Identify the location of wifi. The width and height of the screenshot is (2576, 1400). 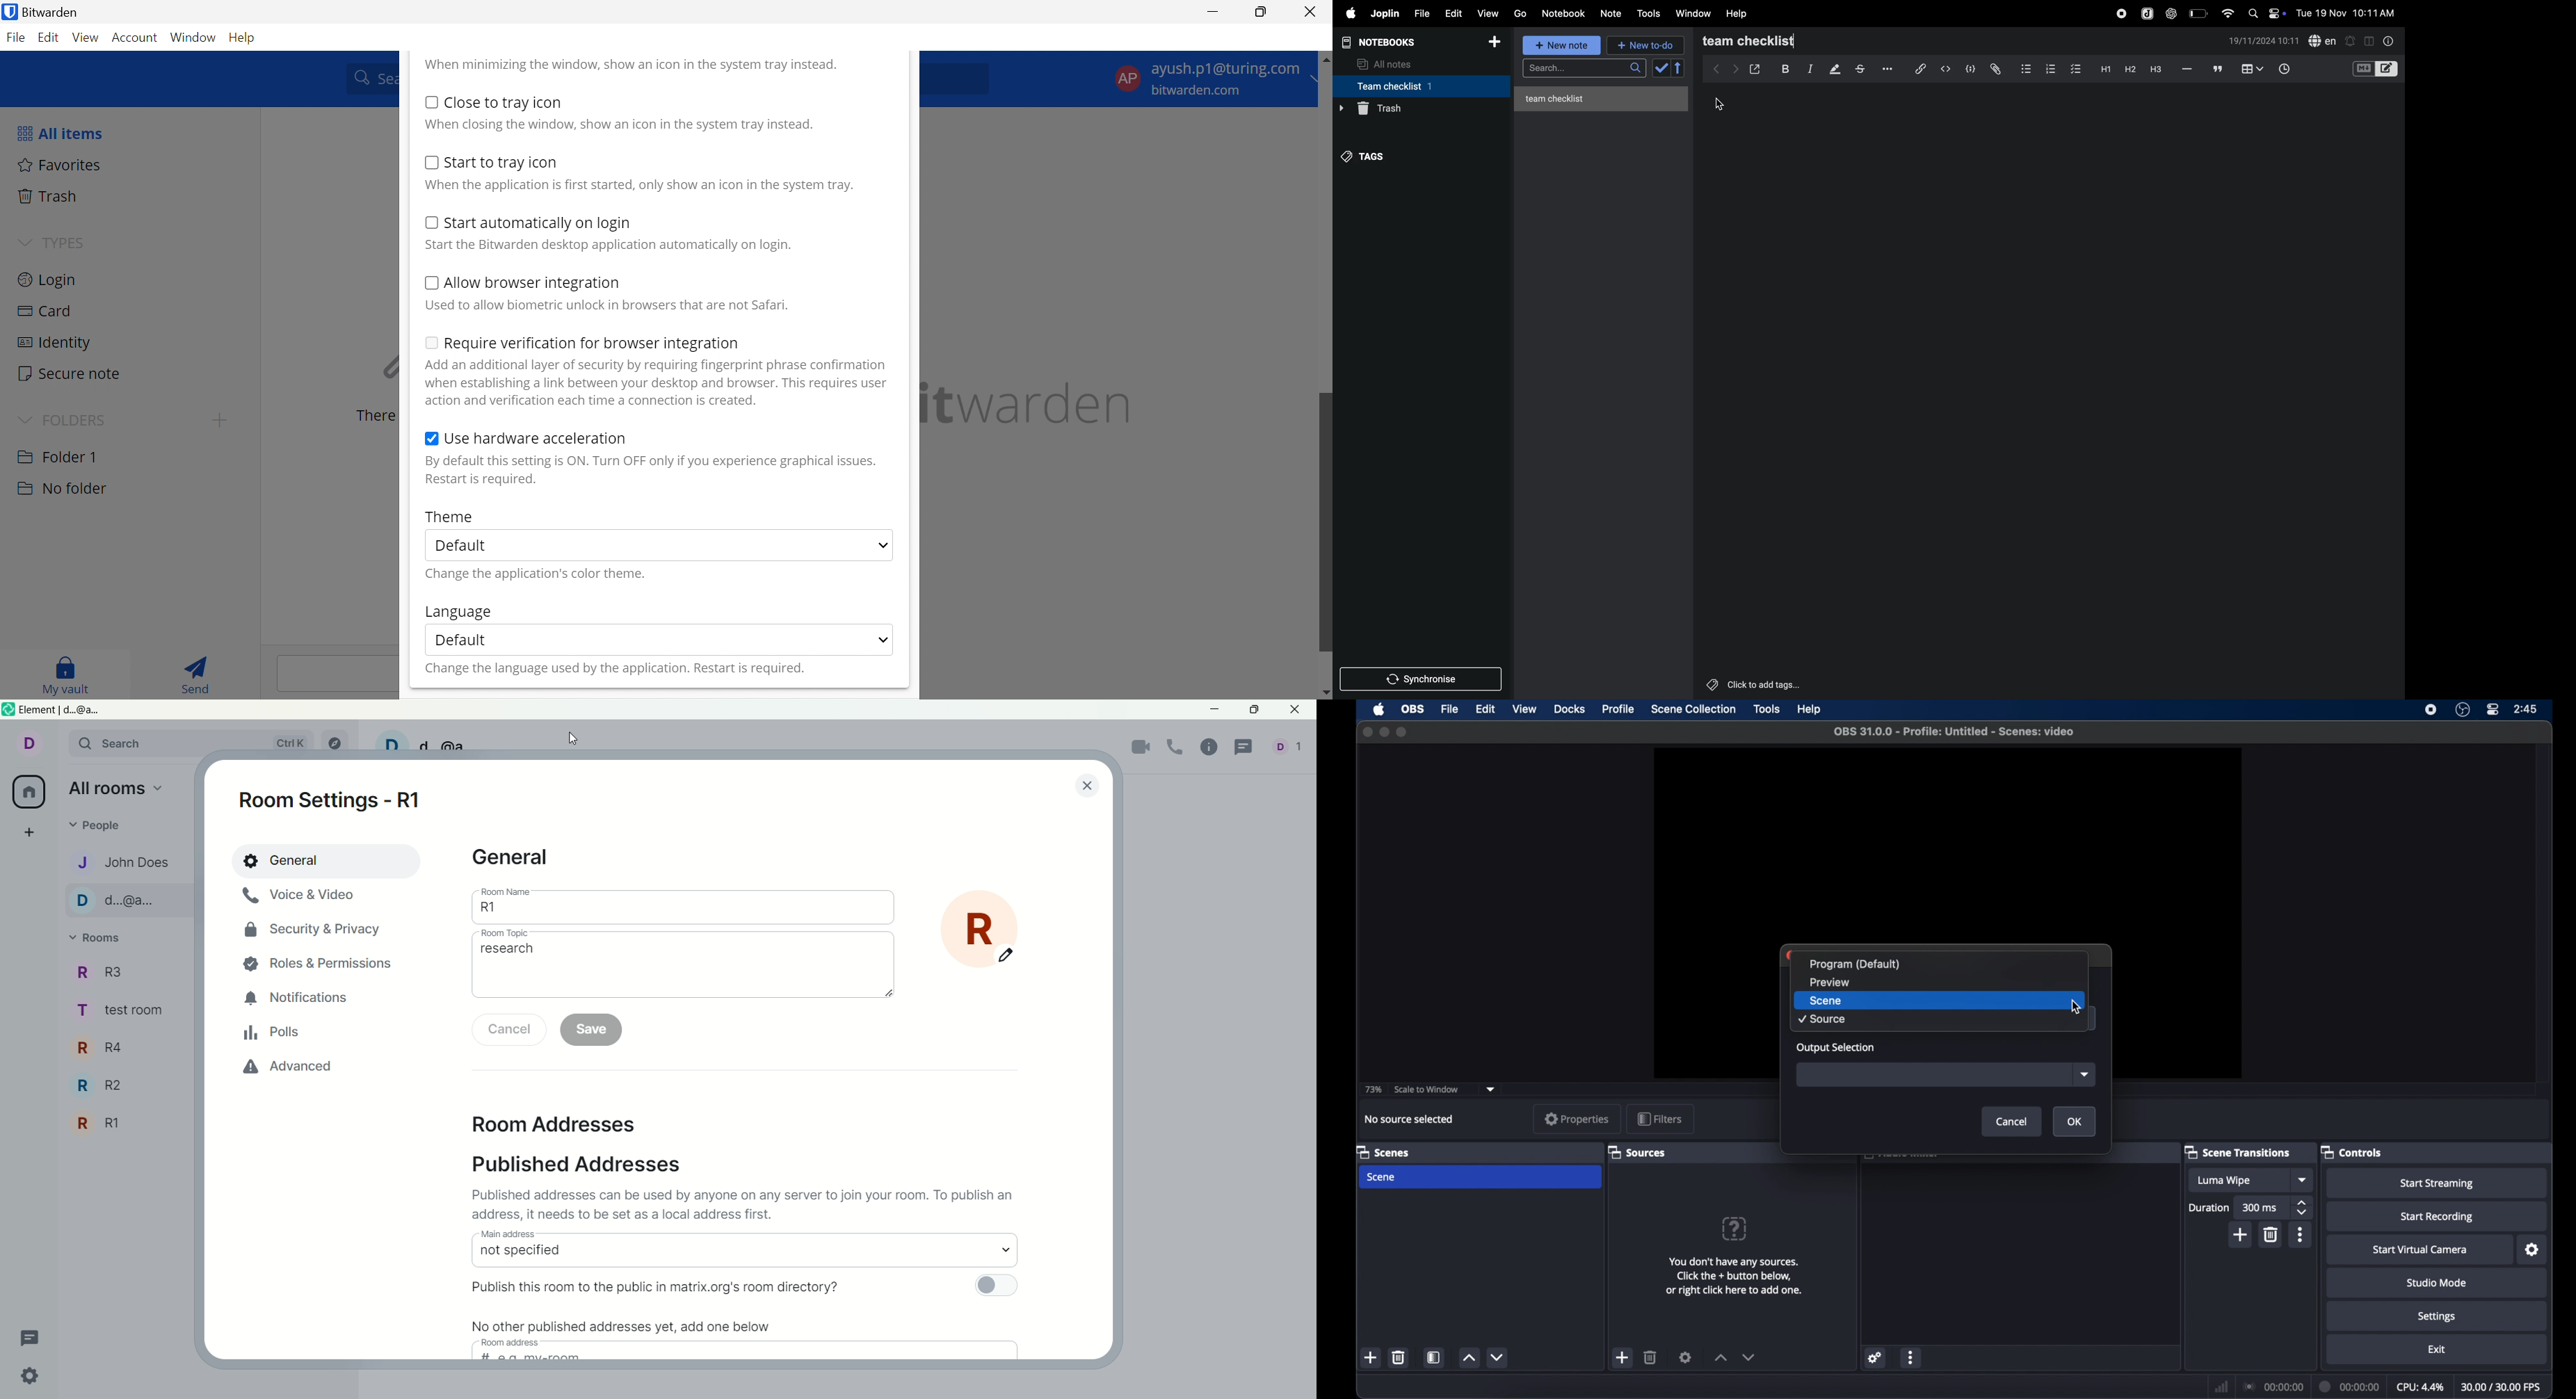
(2225, 12).